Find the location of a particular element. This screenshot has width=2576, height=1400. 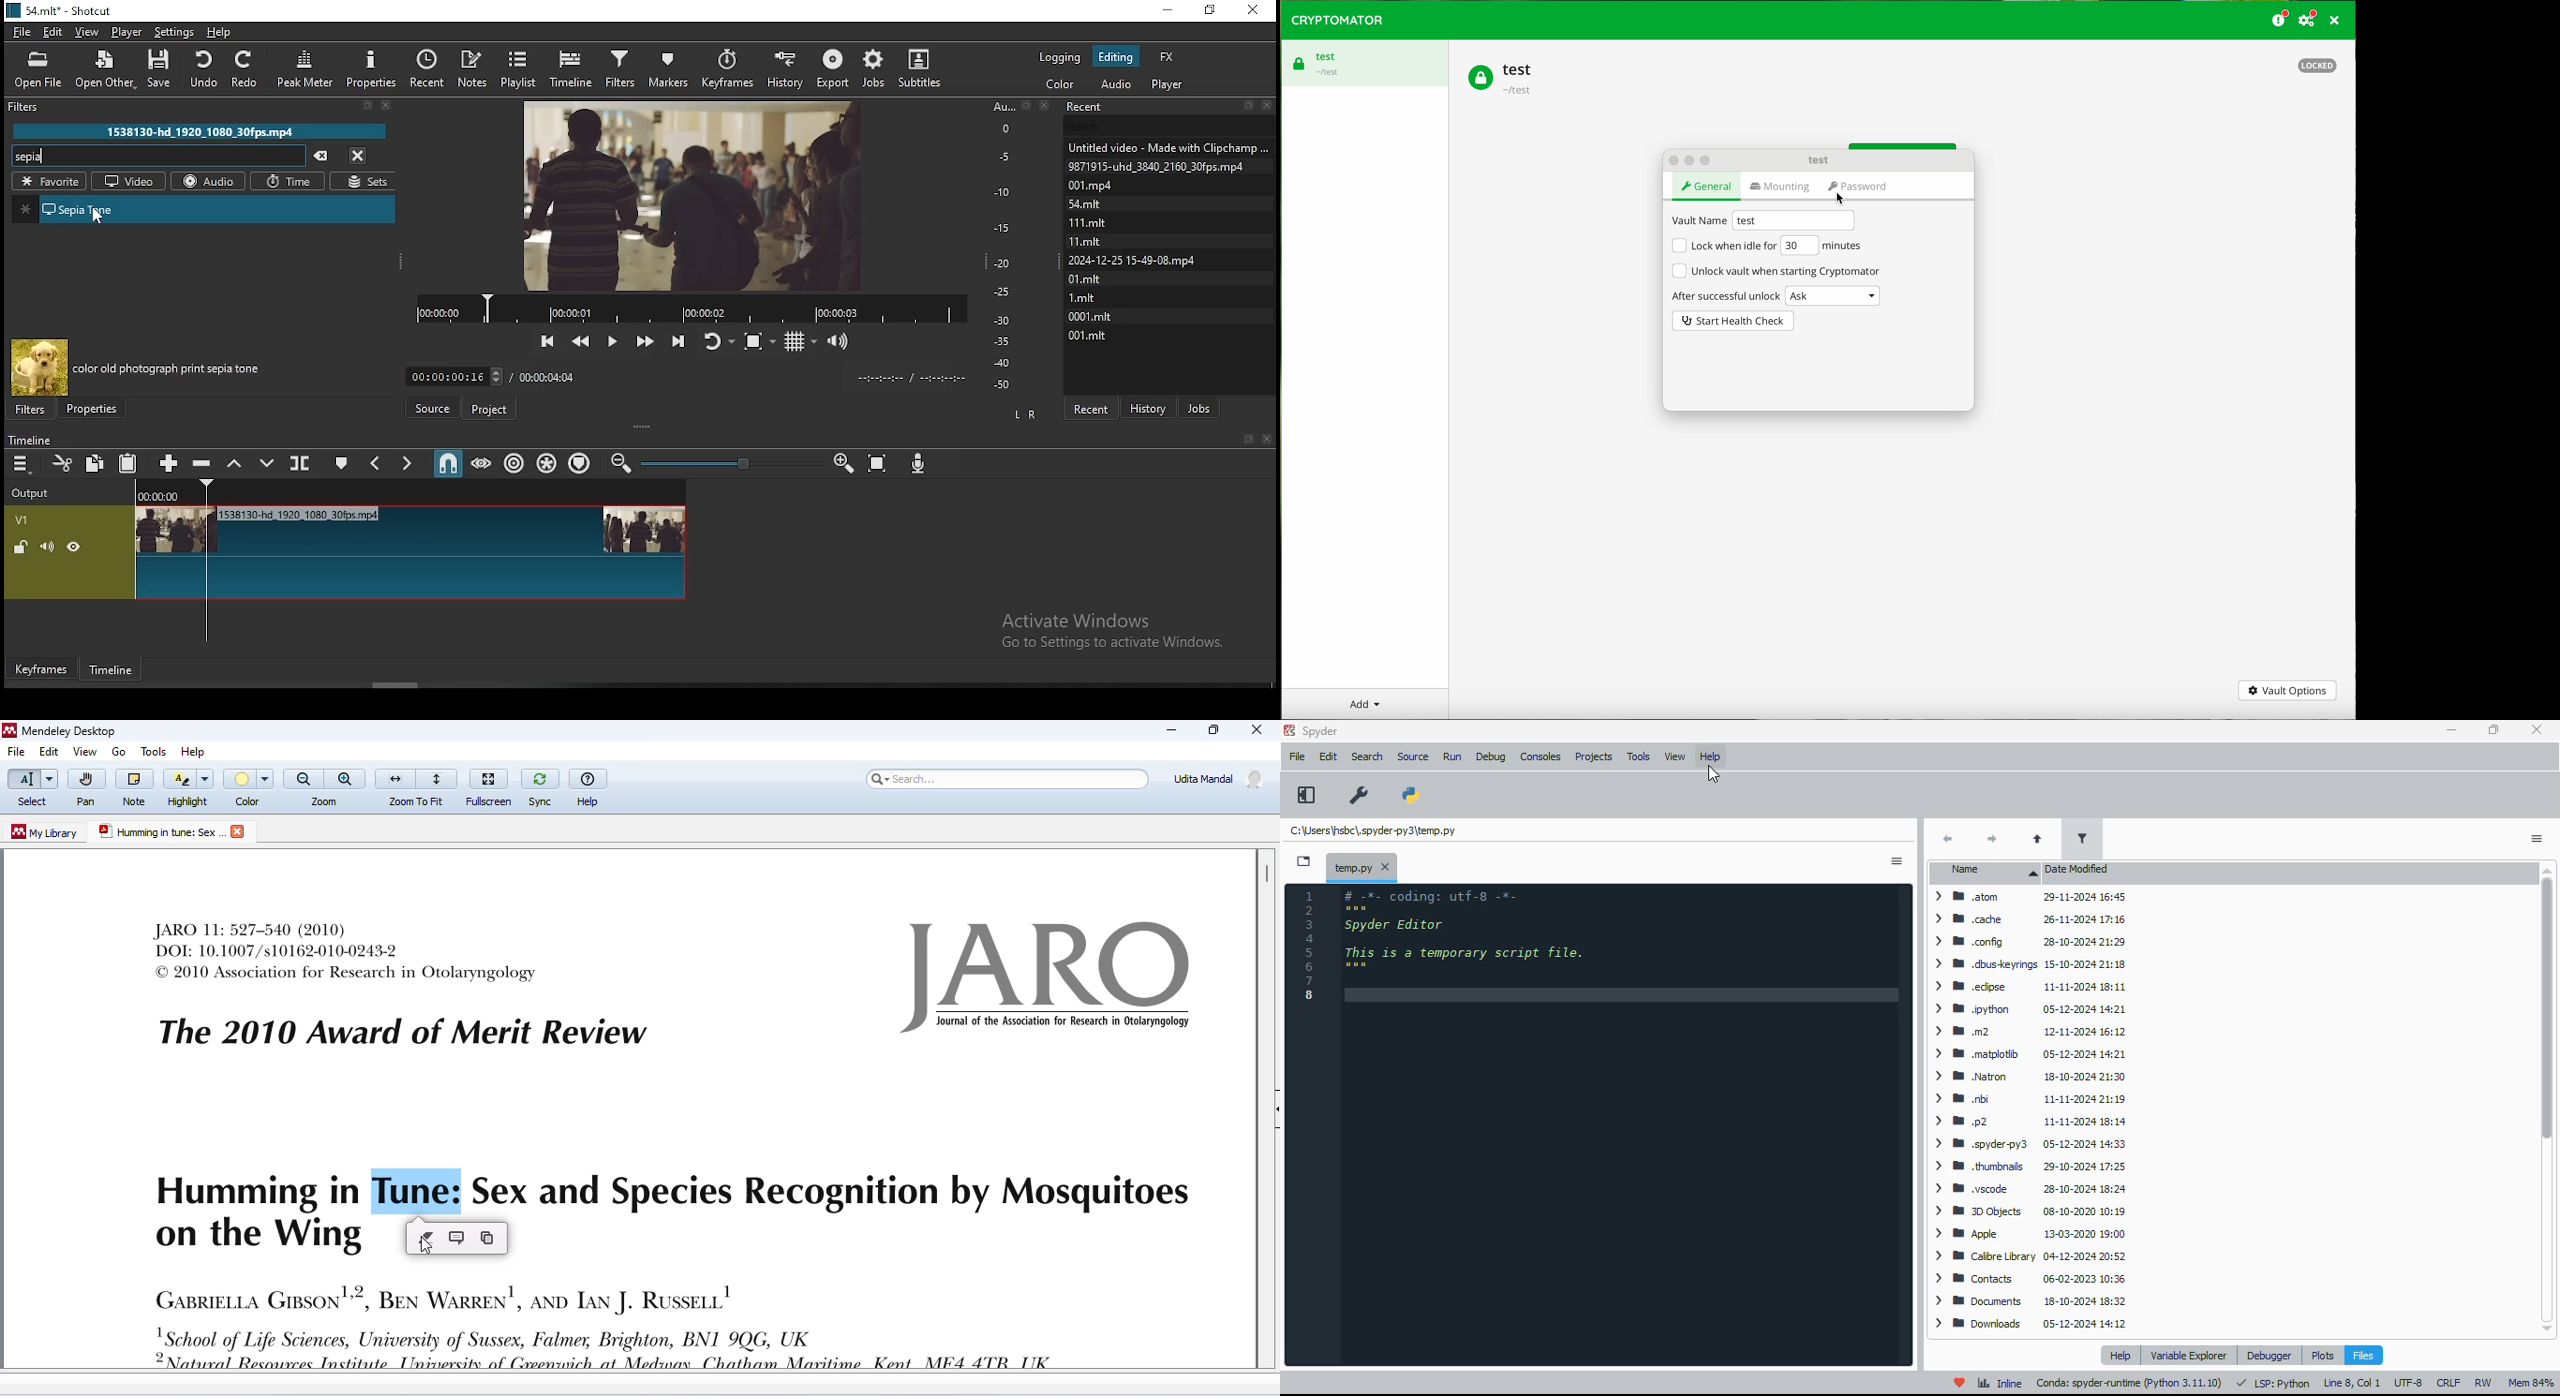

JARO Journal of the Association for Research in Otolaryngology is located at coordinates (1051, 978).